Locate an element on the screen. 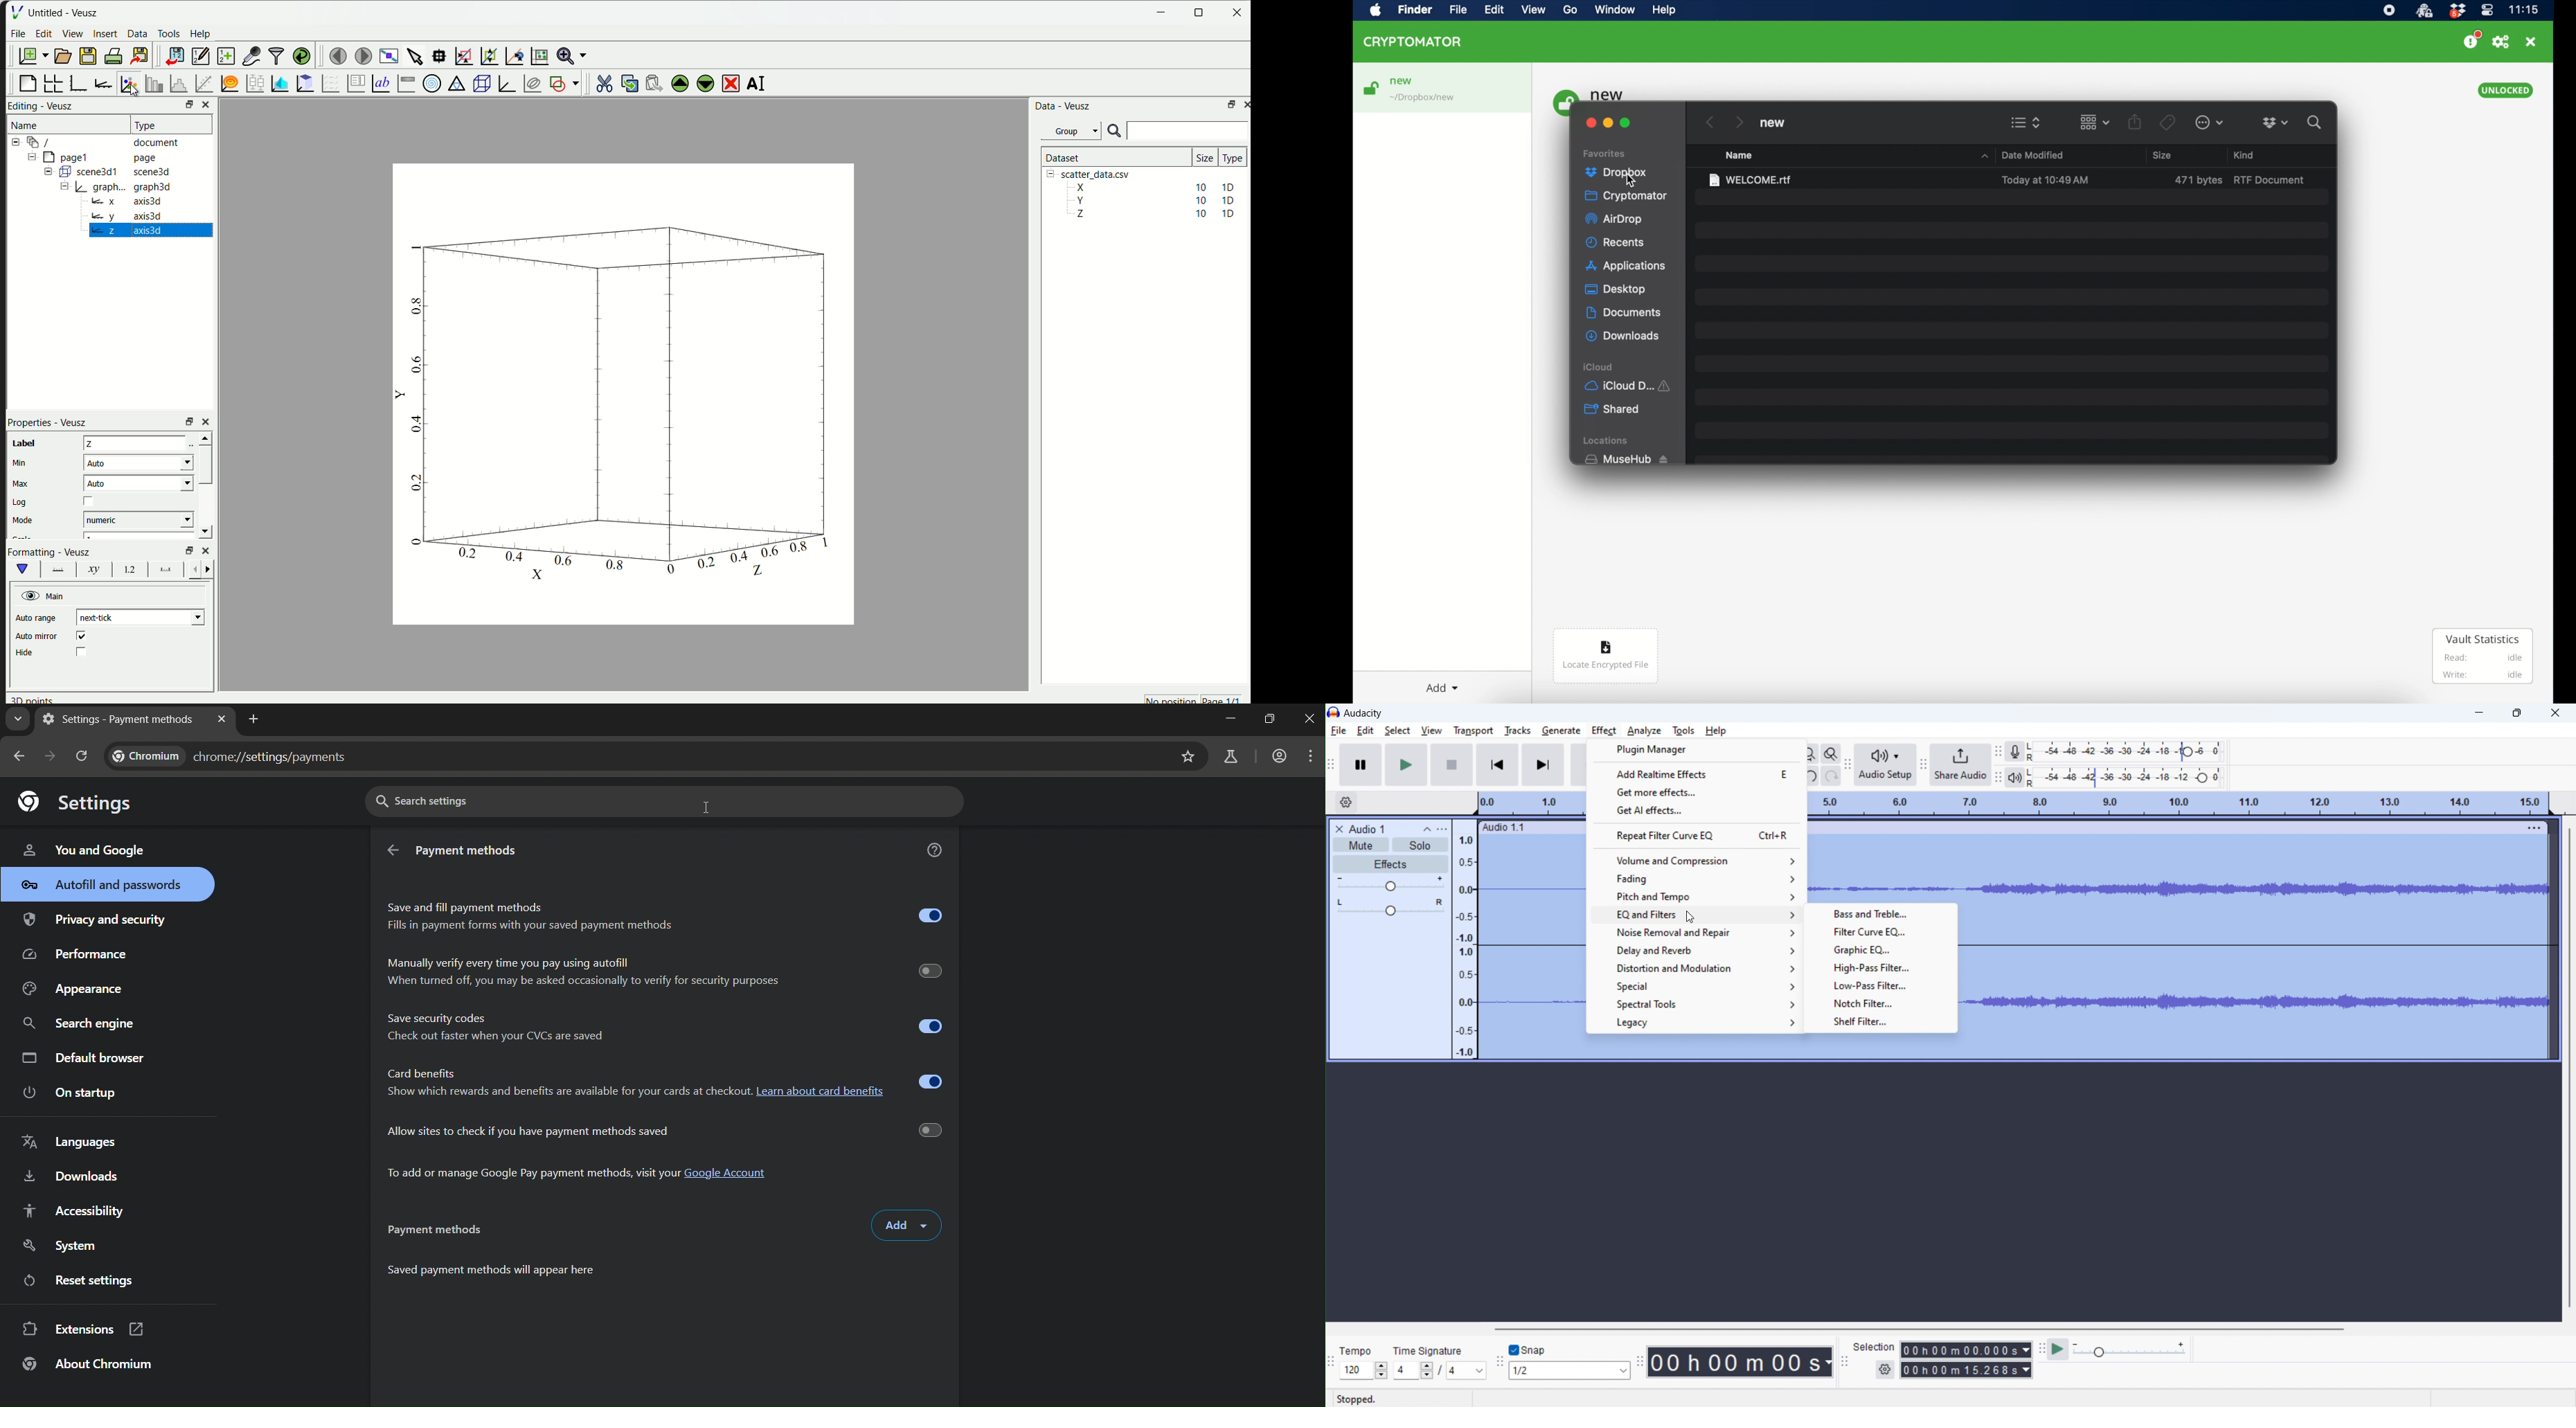  delete audio is located at coordinates (1338, 829).